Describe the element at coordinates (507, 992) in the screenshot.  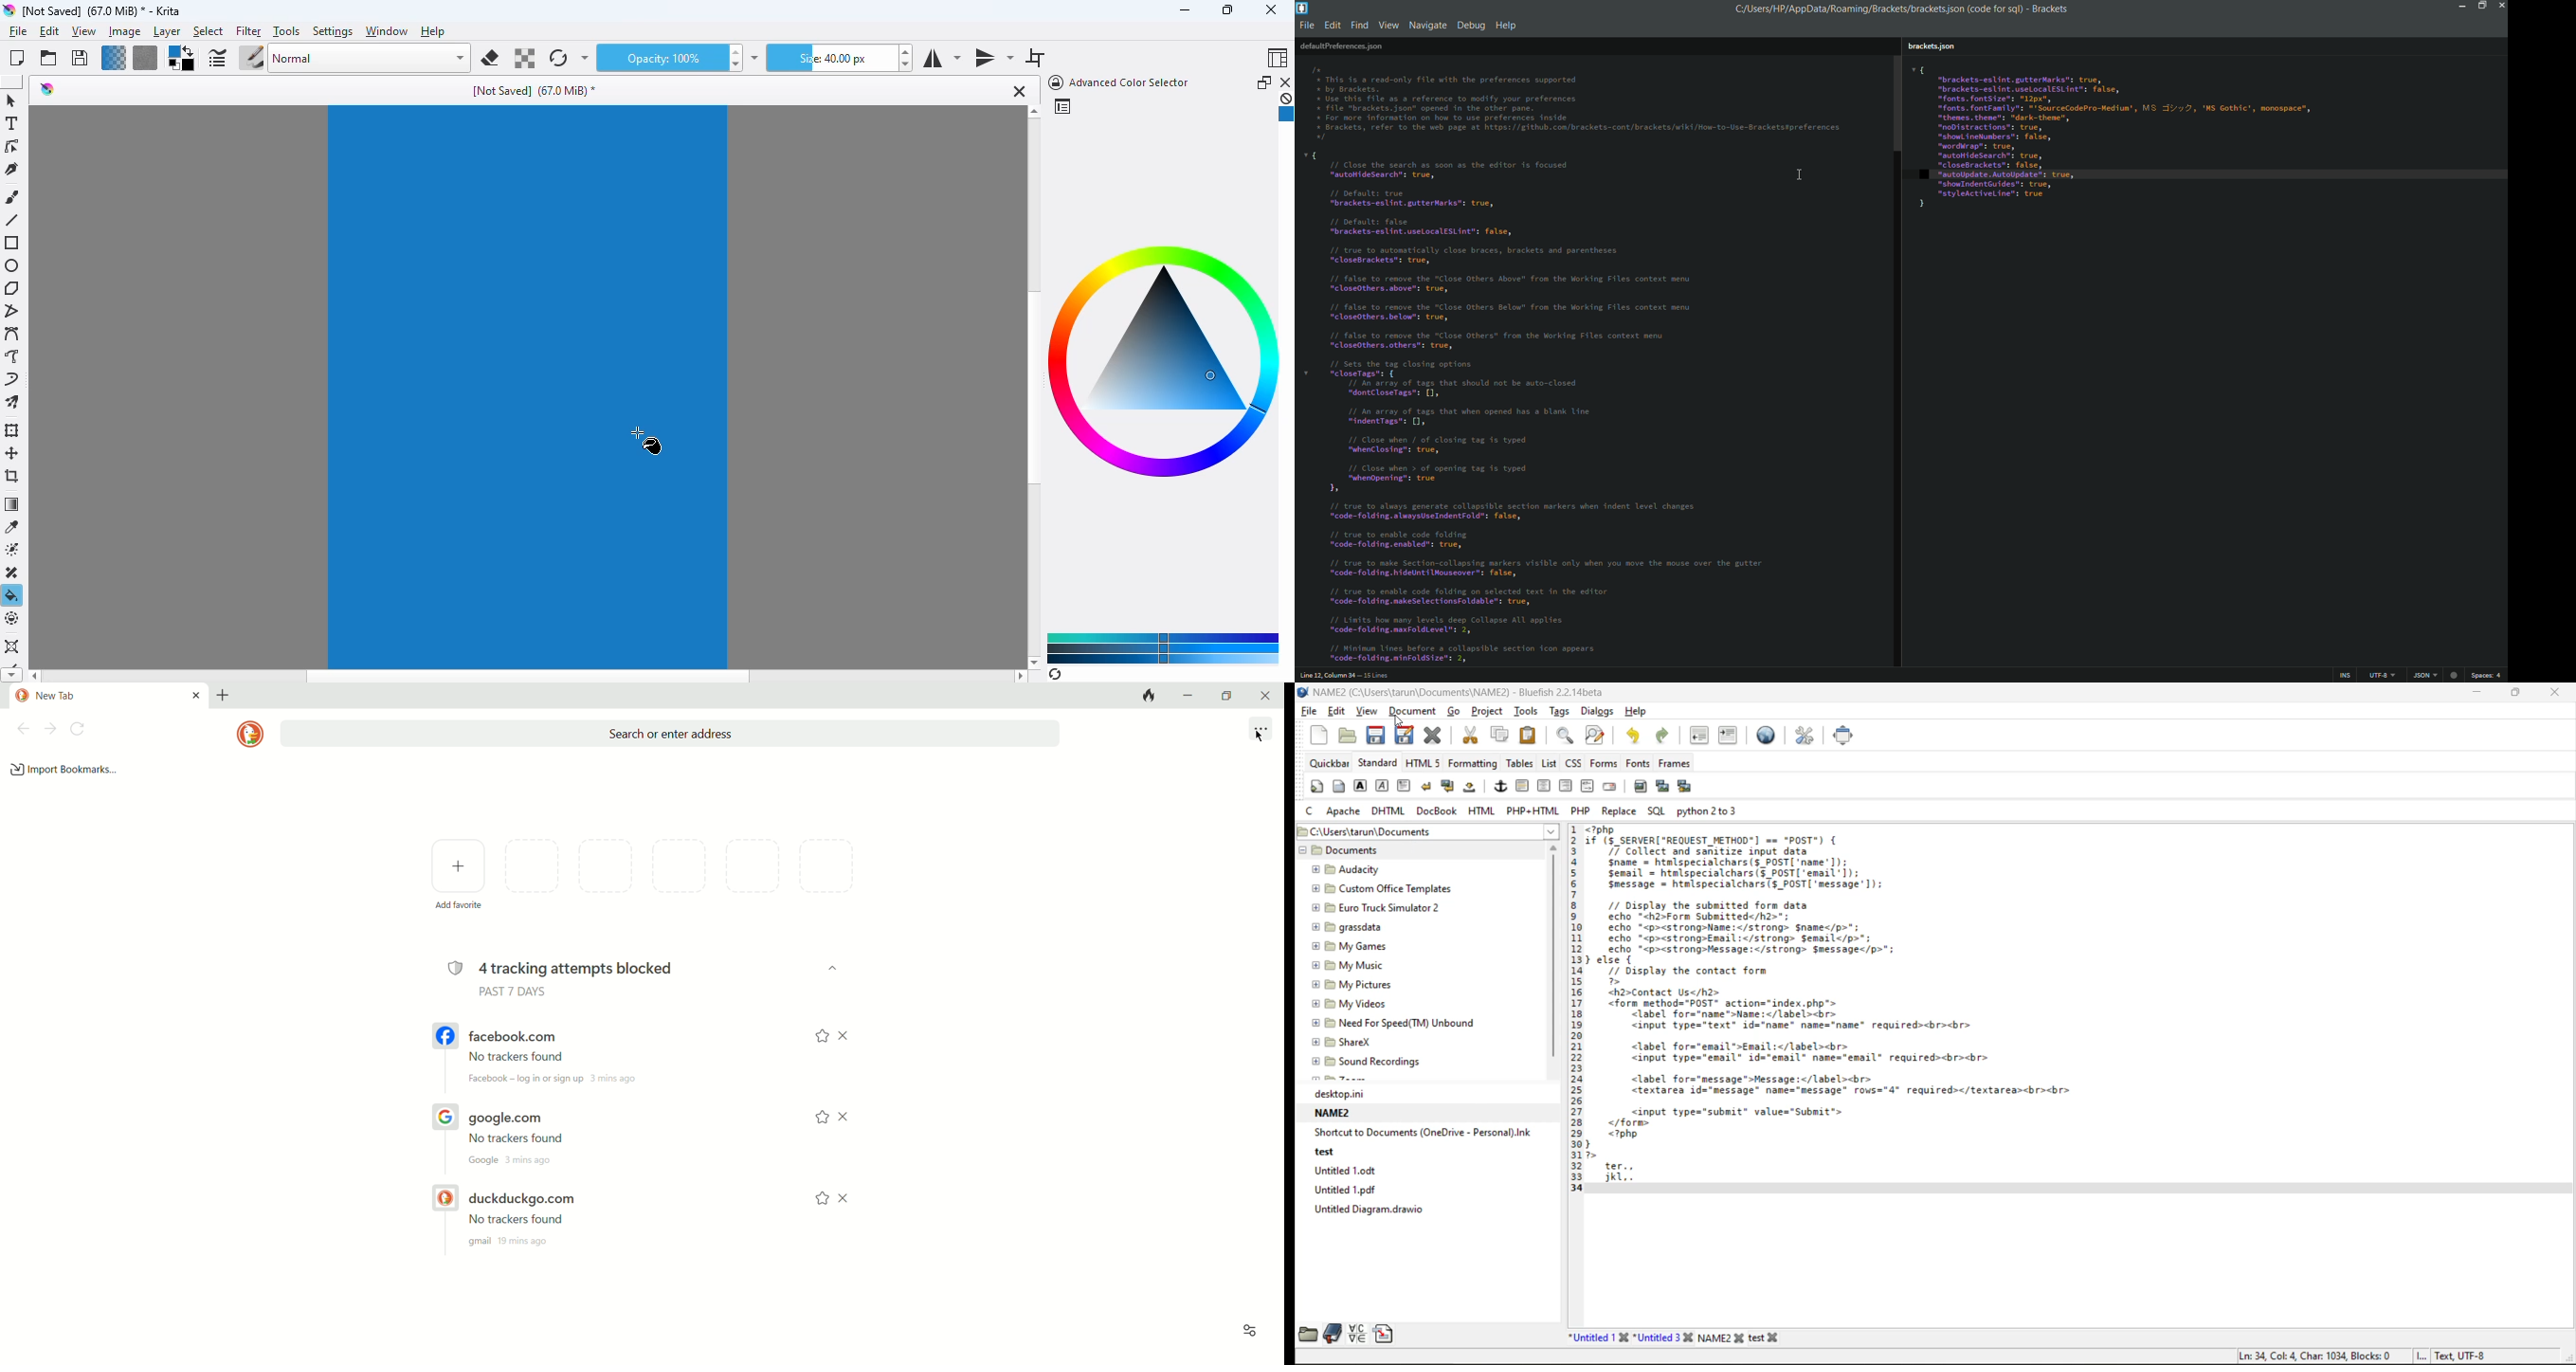
I see `PAST 7 DAYS` at that location.